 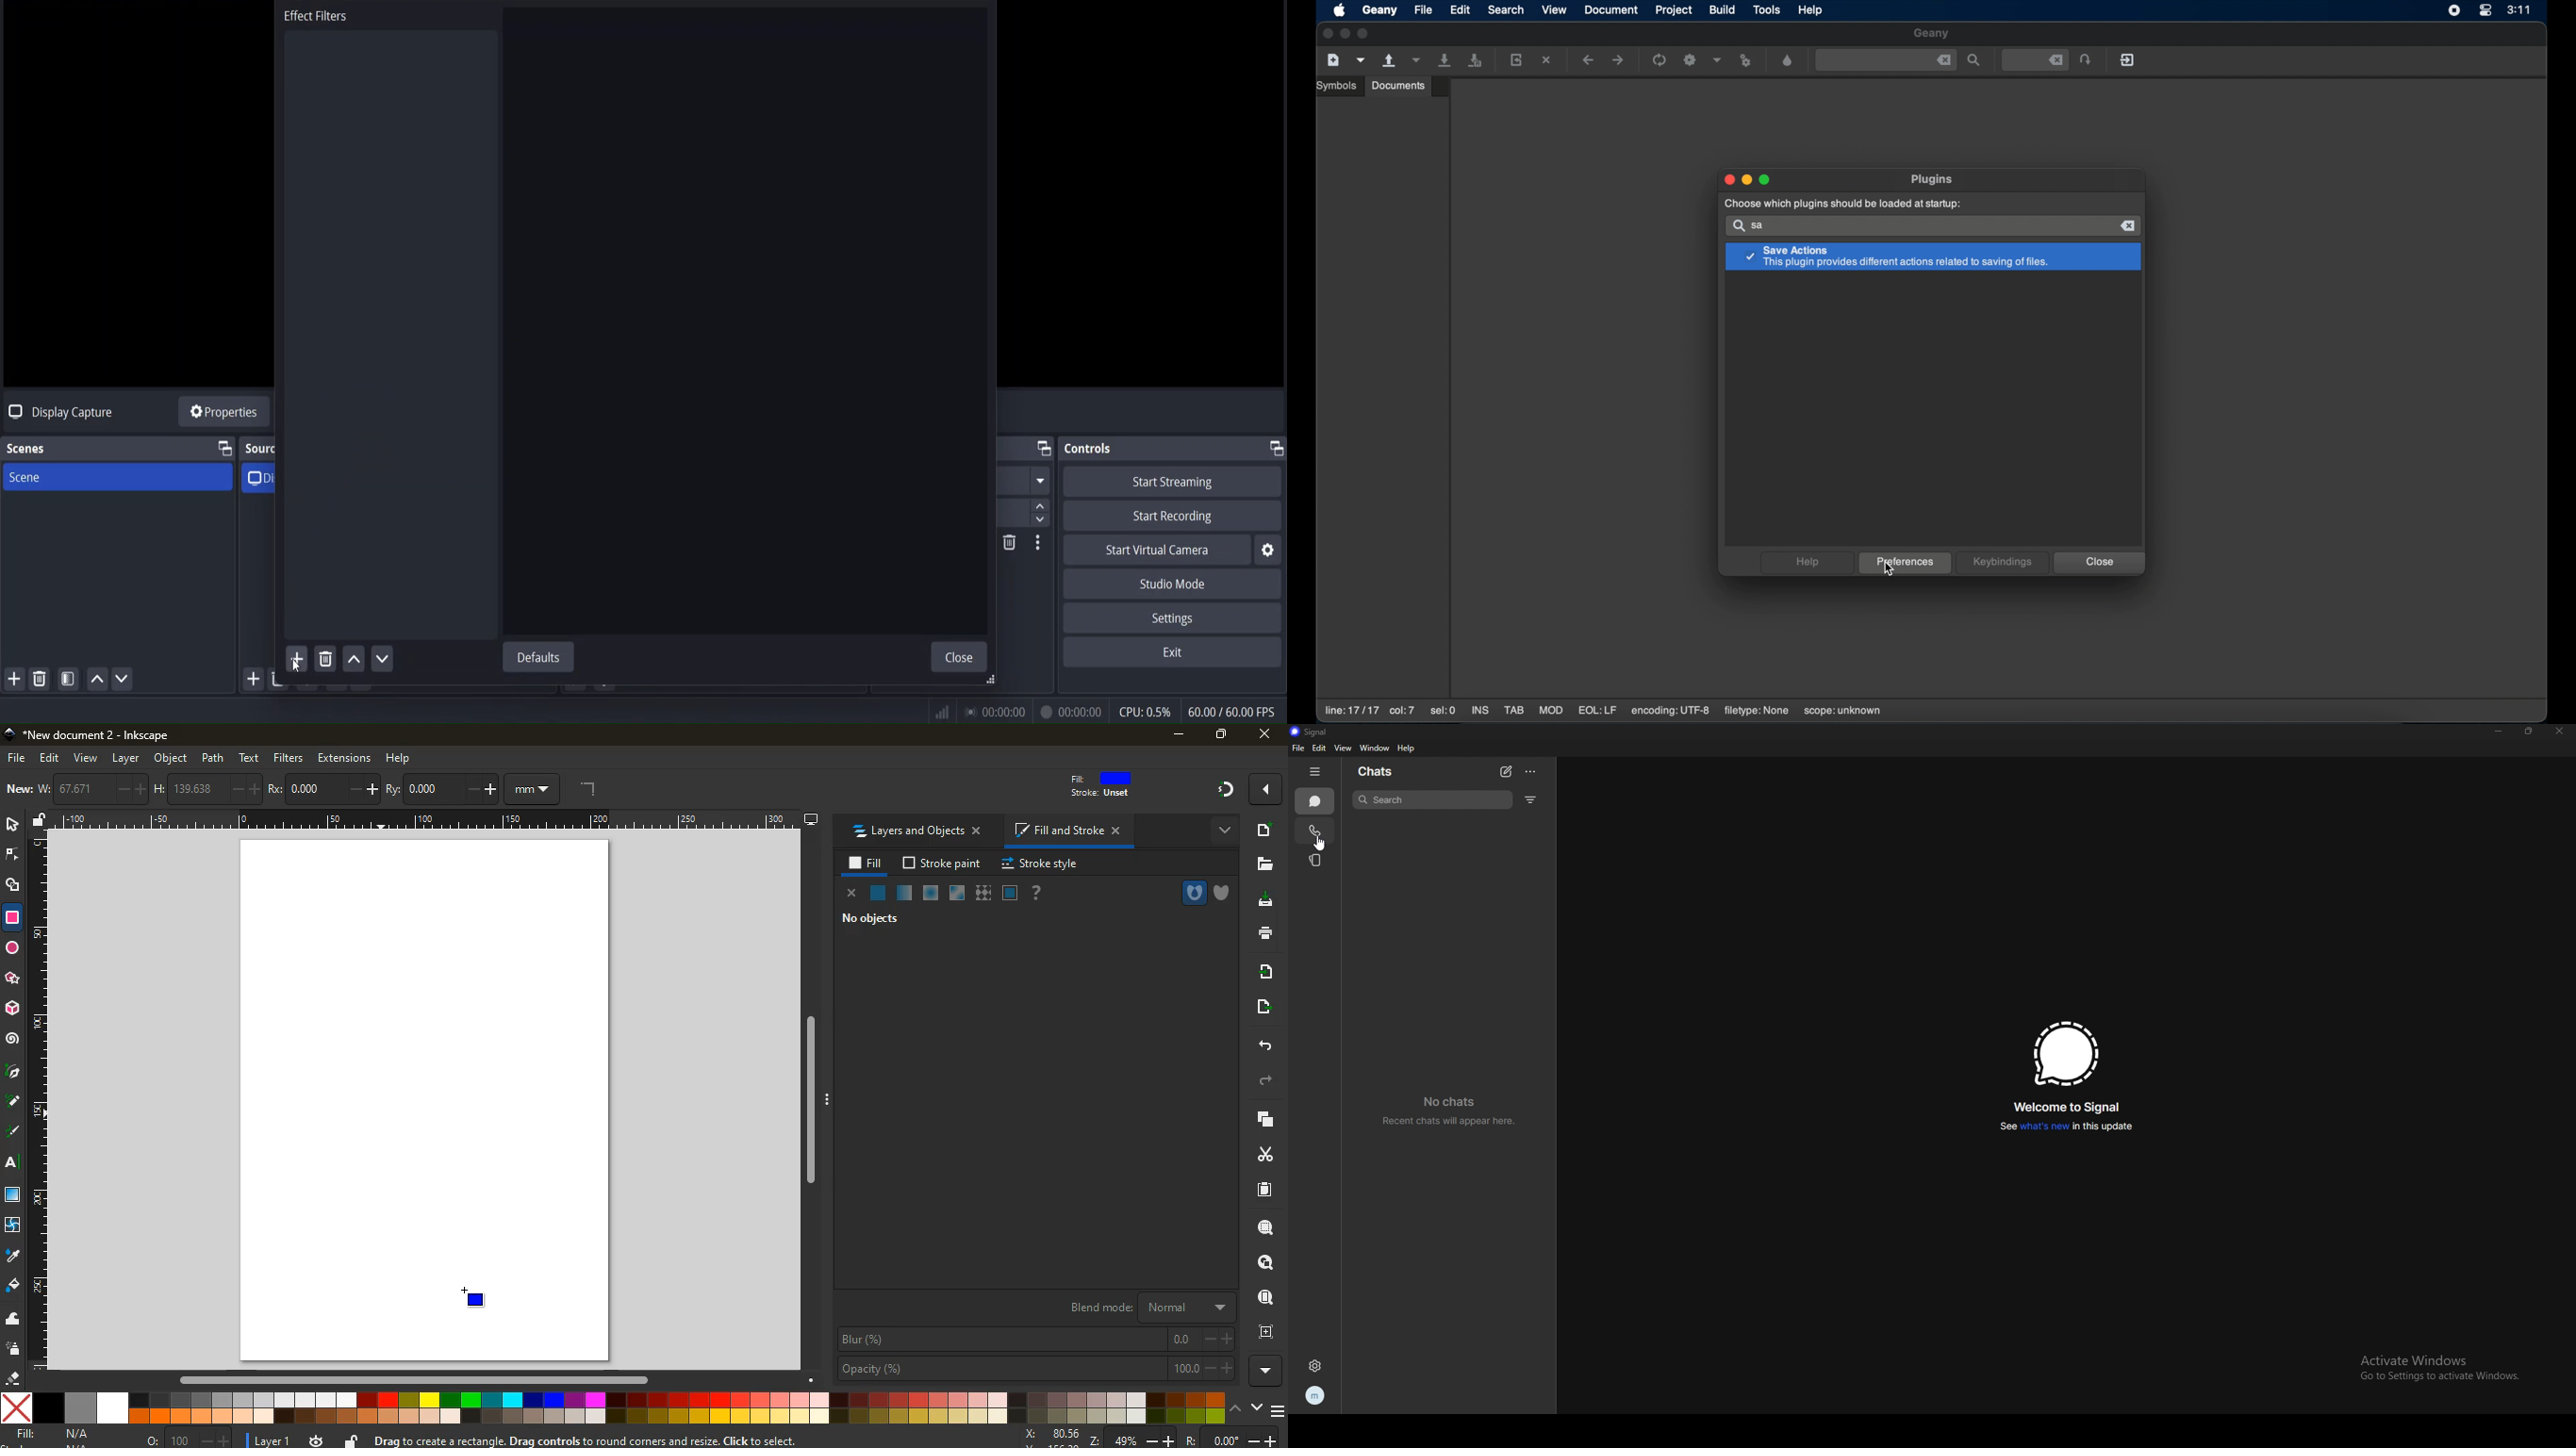 I want to click on d, so click(x=14, y=1101).